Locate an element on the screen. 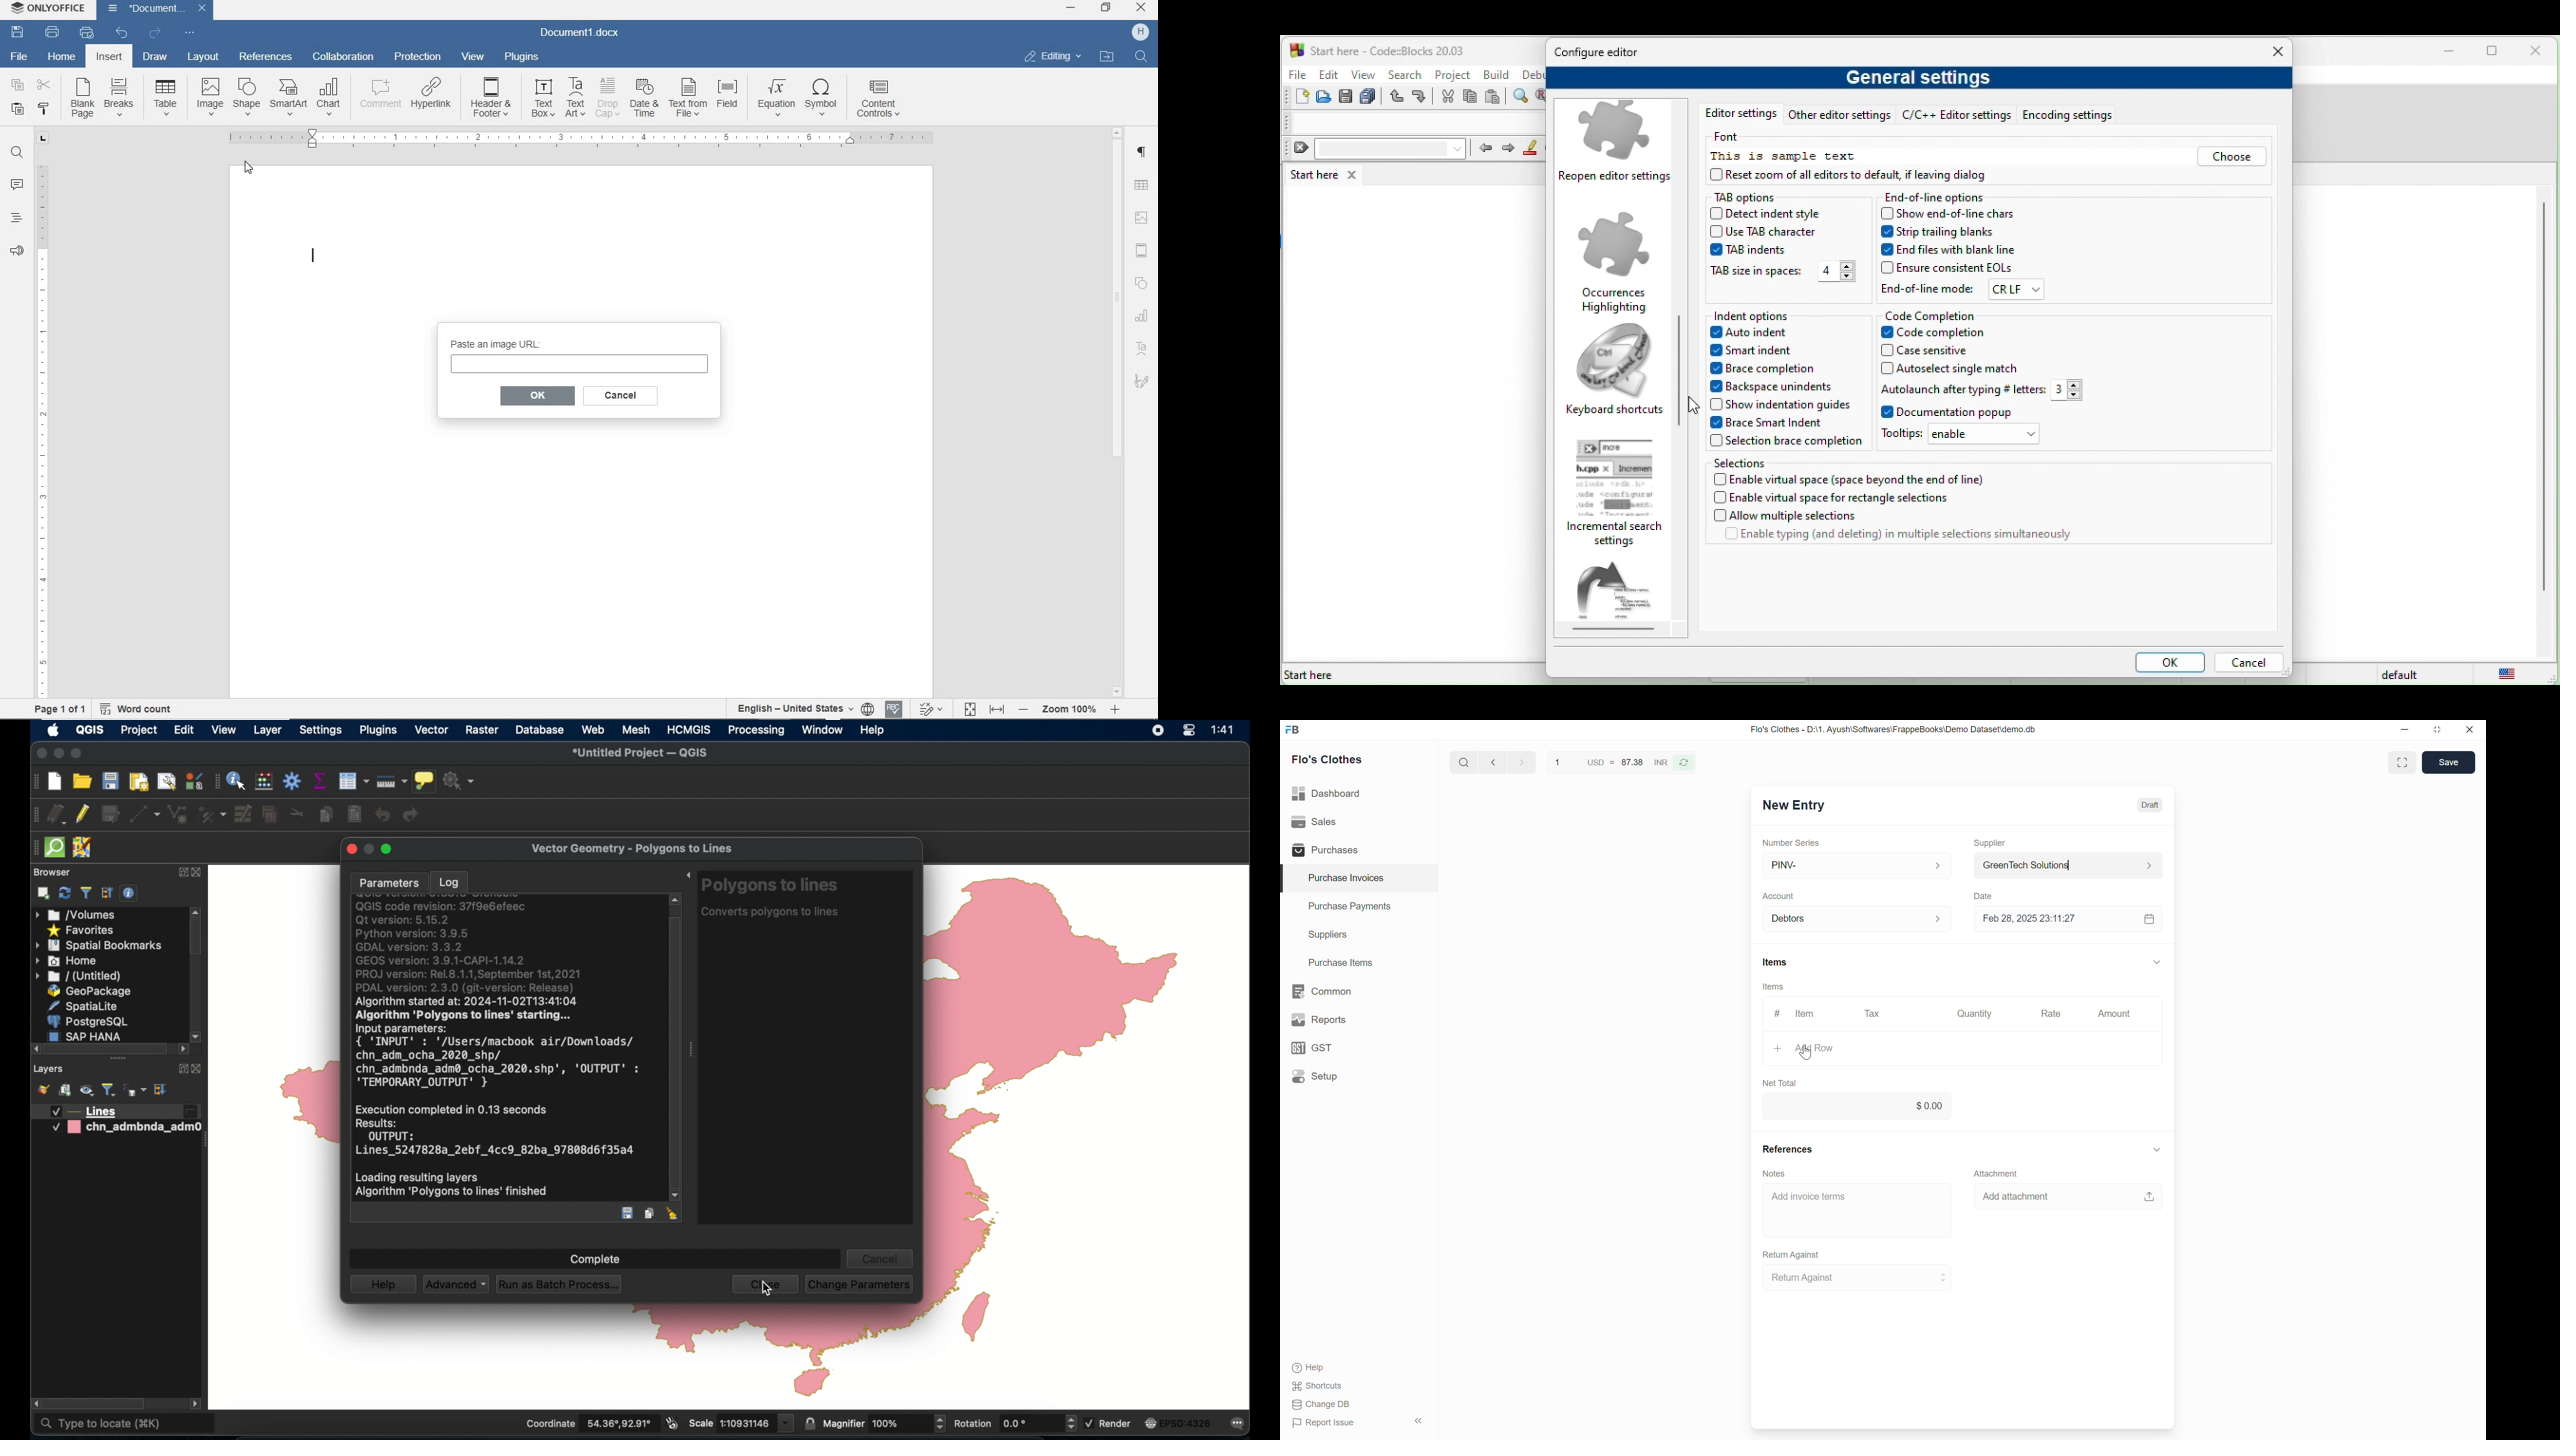 The height and width of the screenshot is (1456, 2576). track changes is located at coordinates (934, 710).